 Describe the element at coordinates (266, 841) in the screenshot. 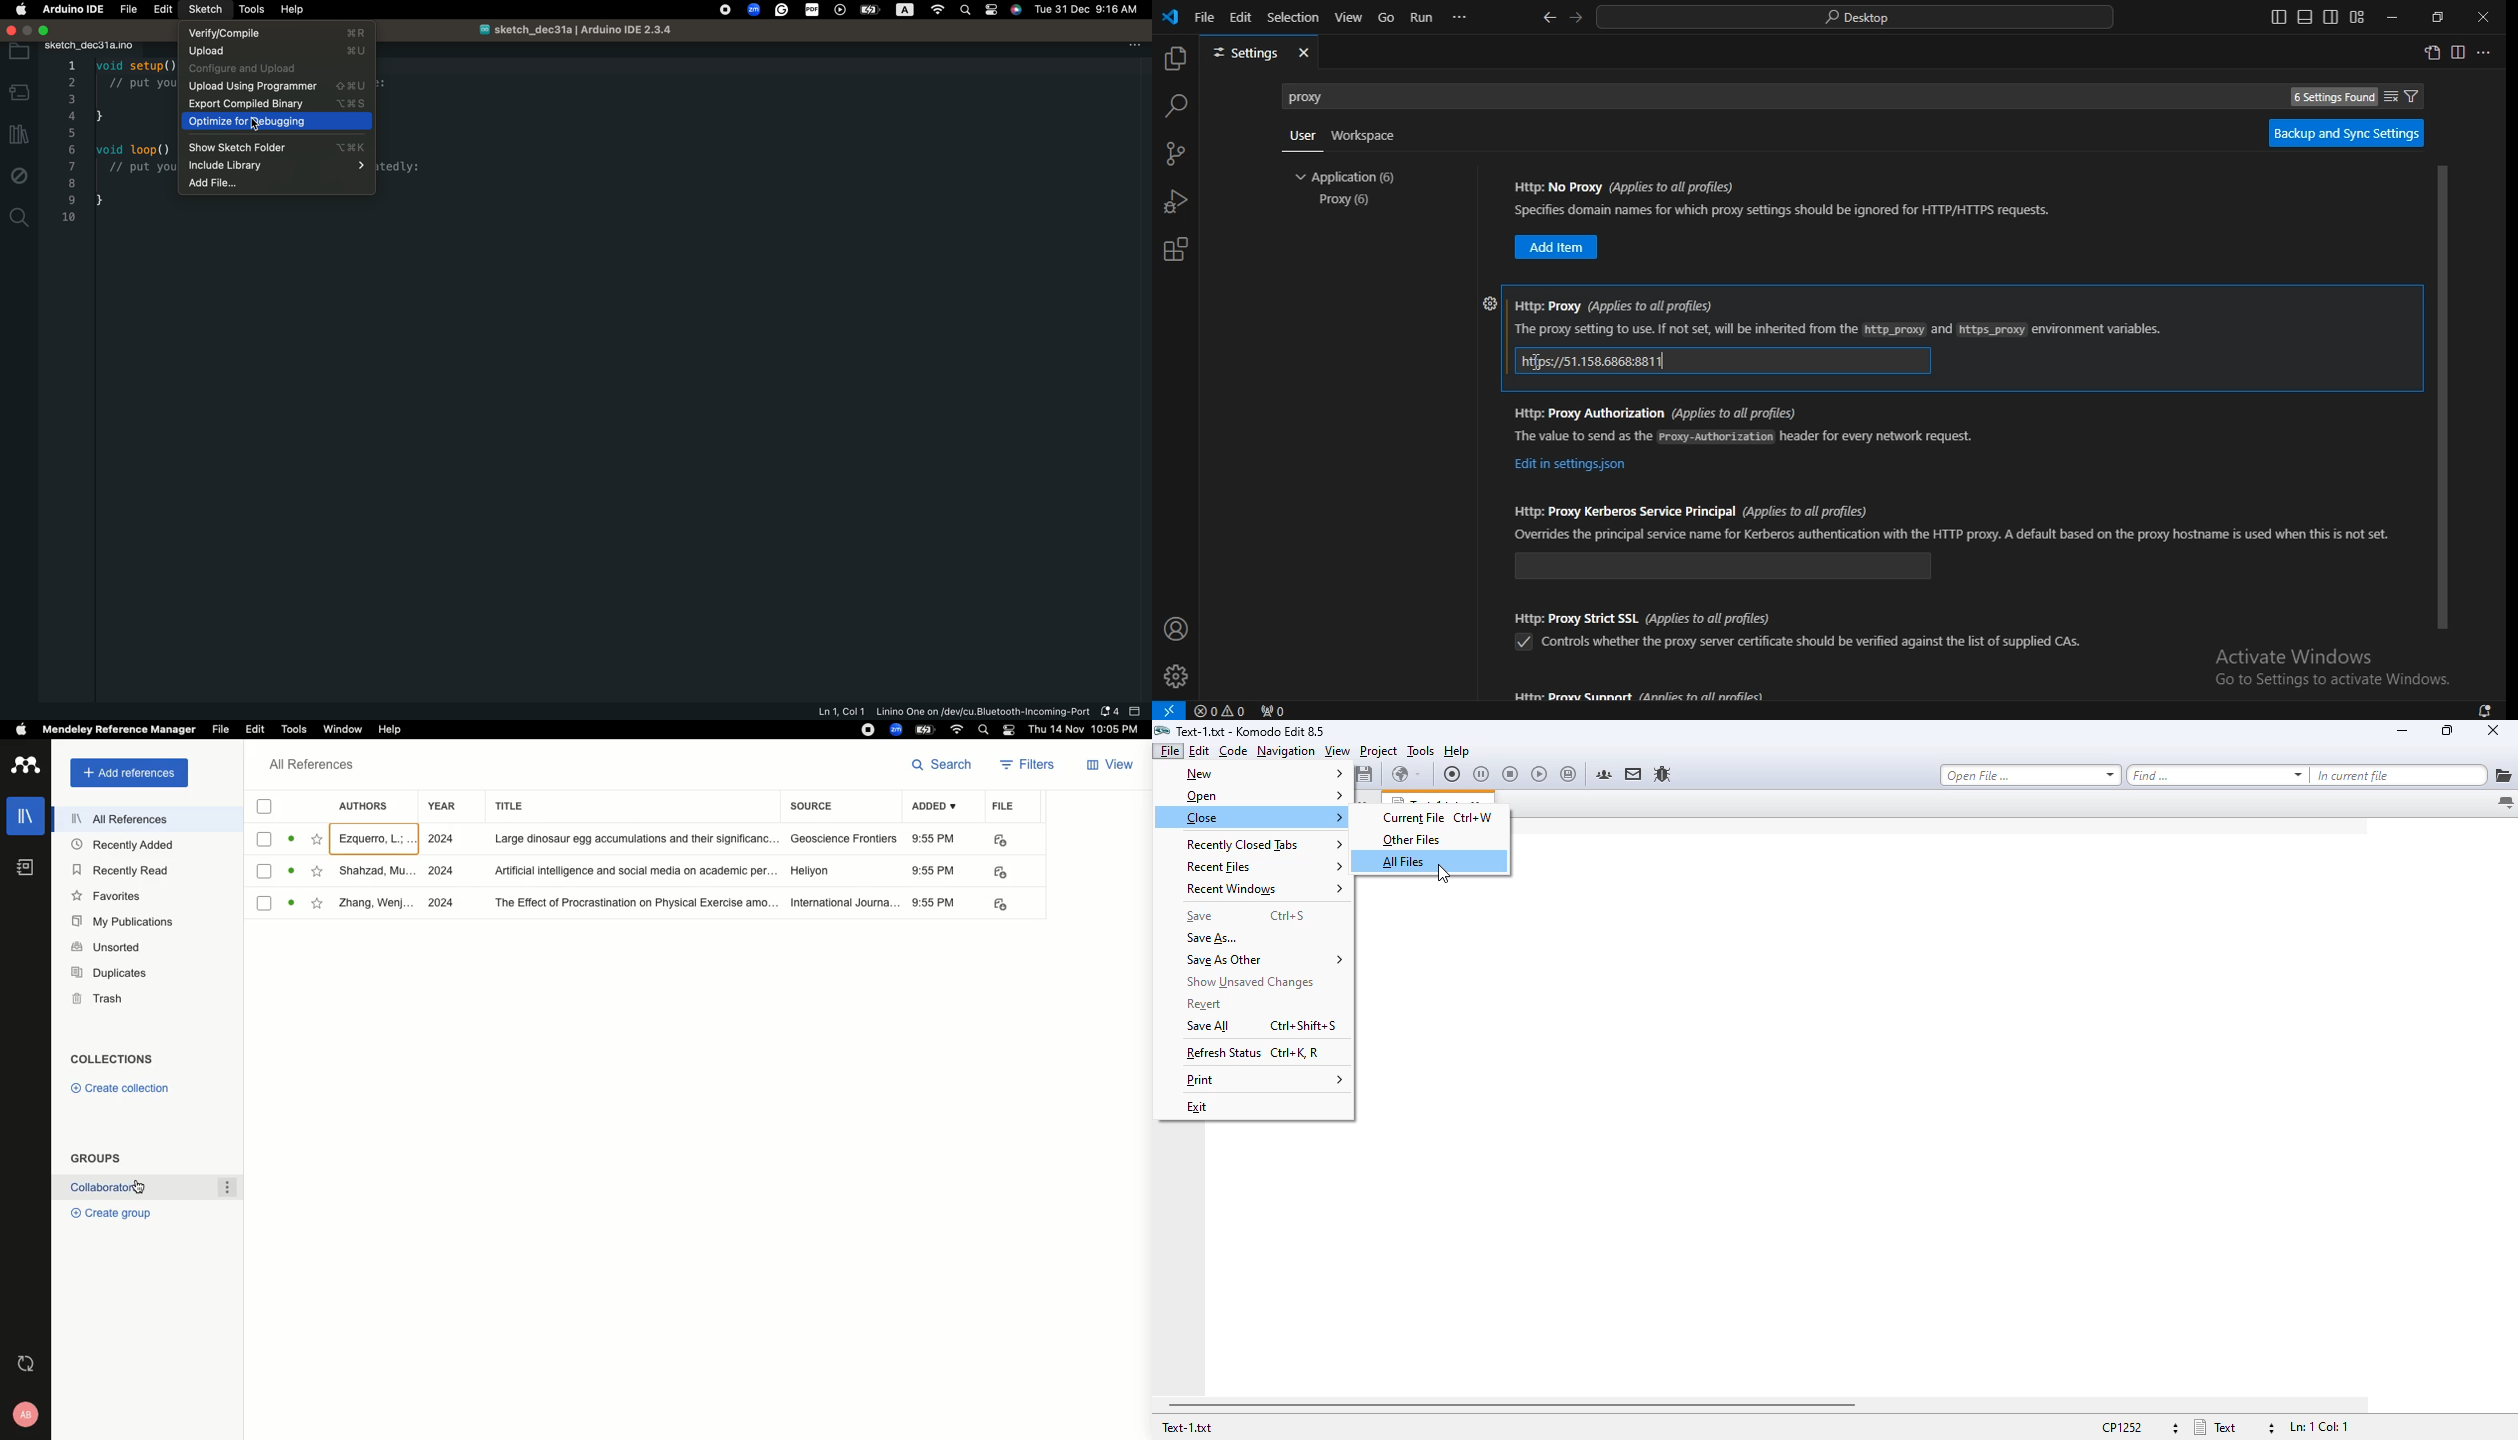

I see `checkbox` at that location.